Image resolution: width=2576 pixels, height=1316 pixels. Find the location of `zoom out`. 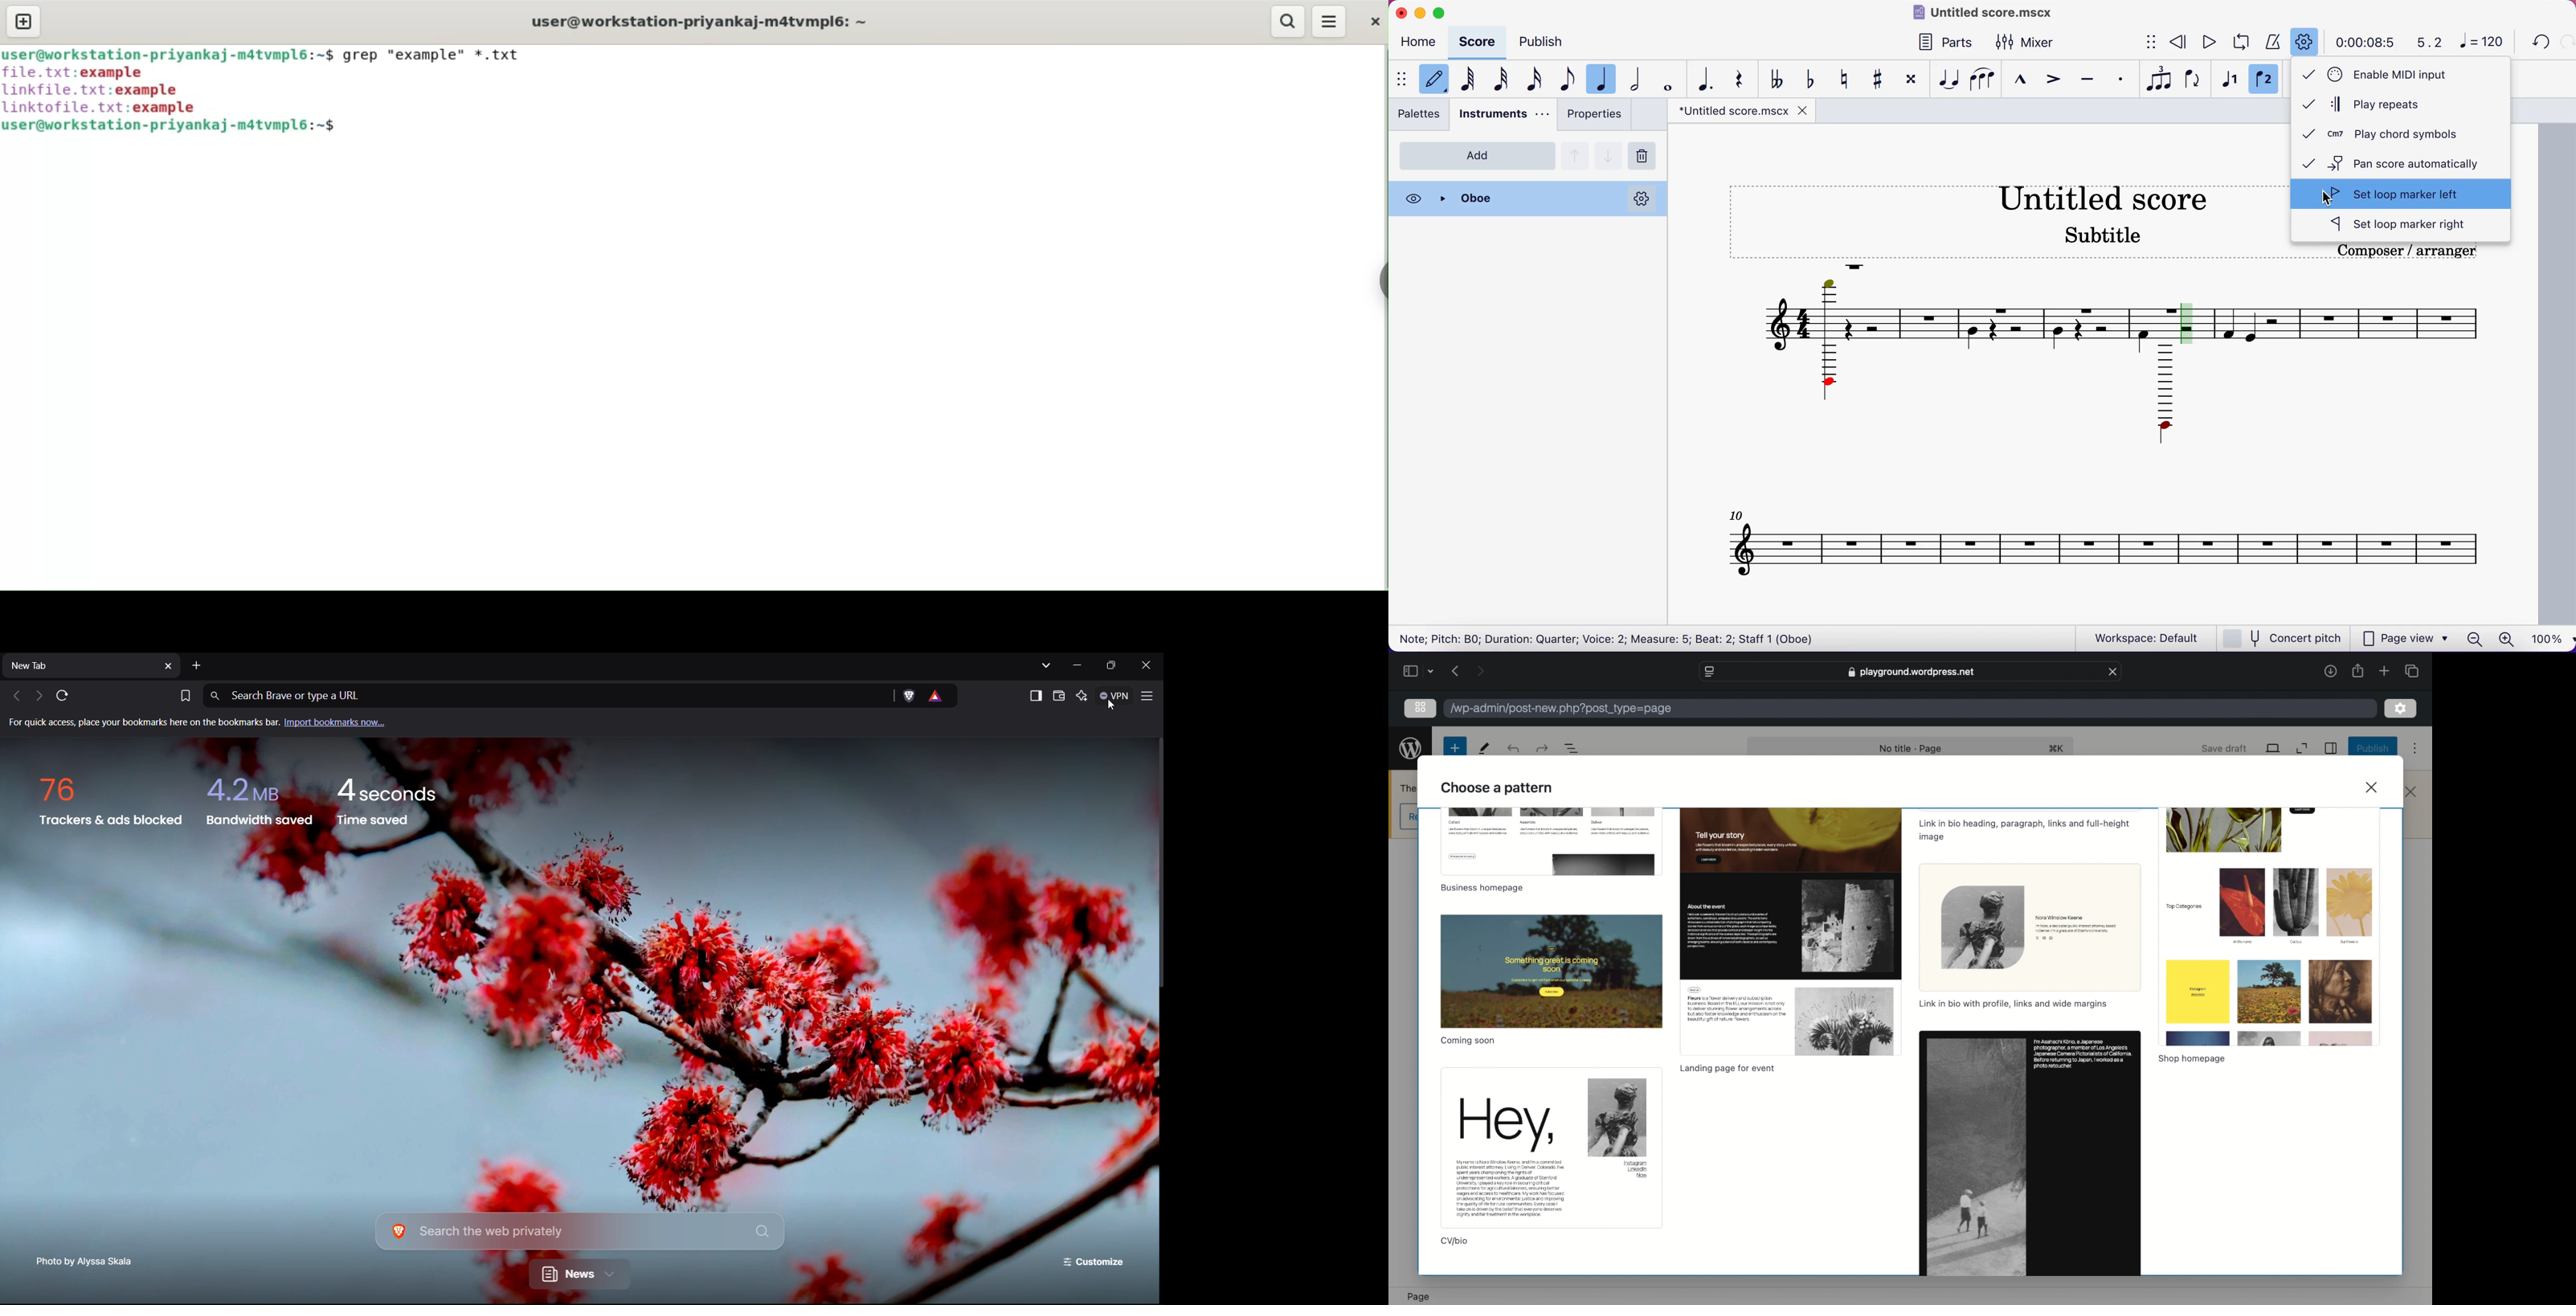

zoom out is located at coordinates (2475, 637).